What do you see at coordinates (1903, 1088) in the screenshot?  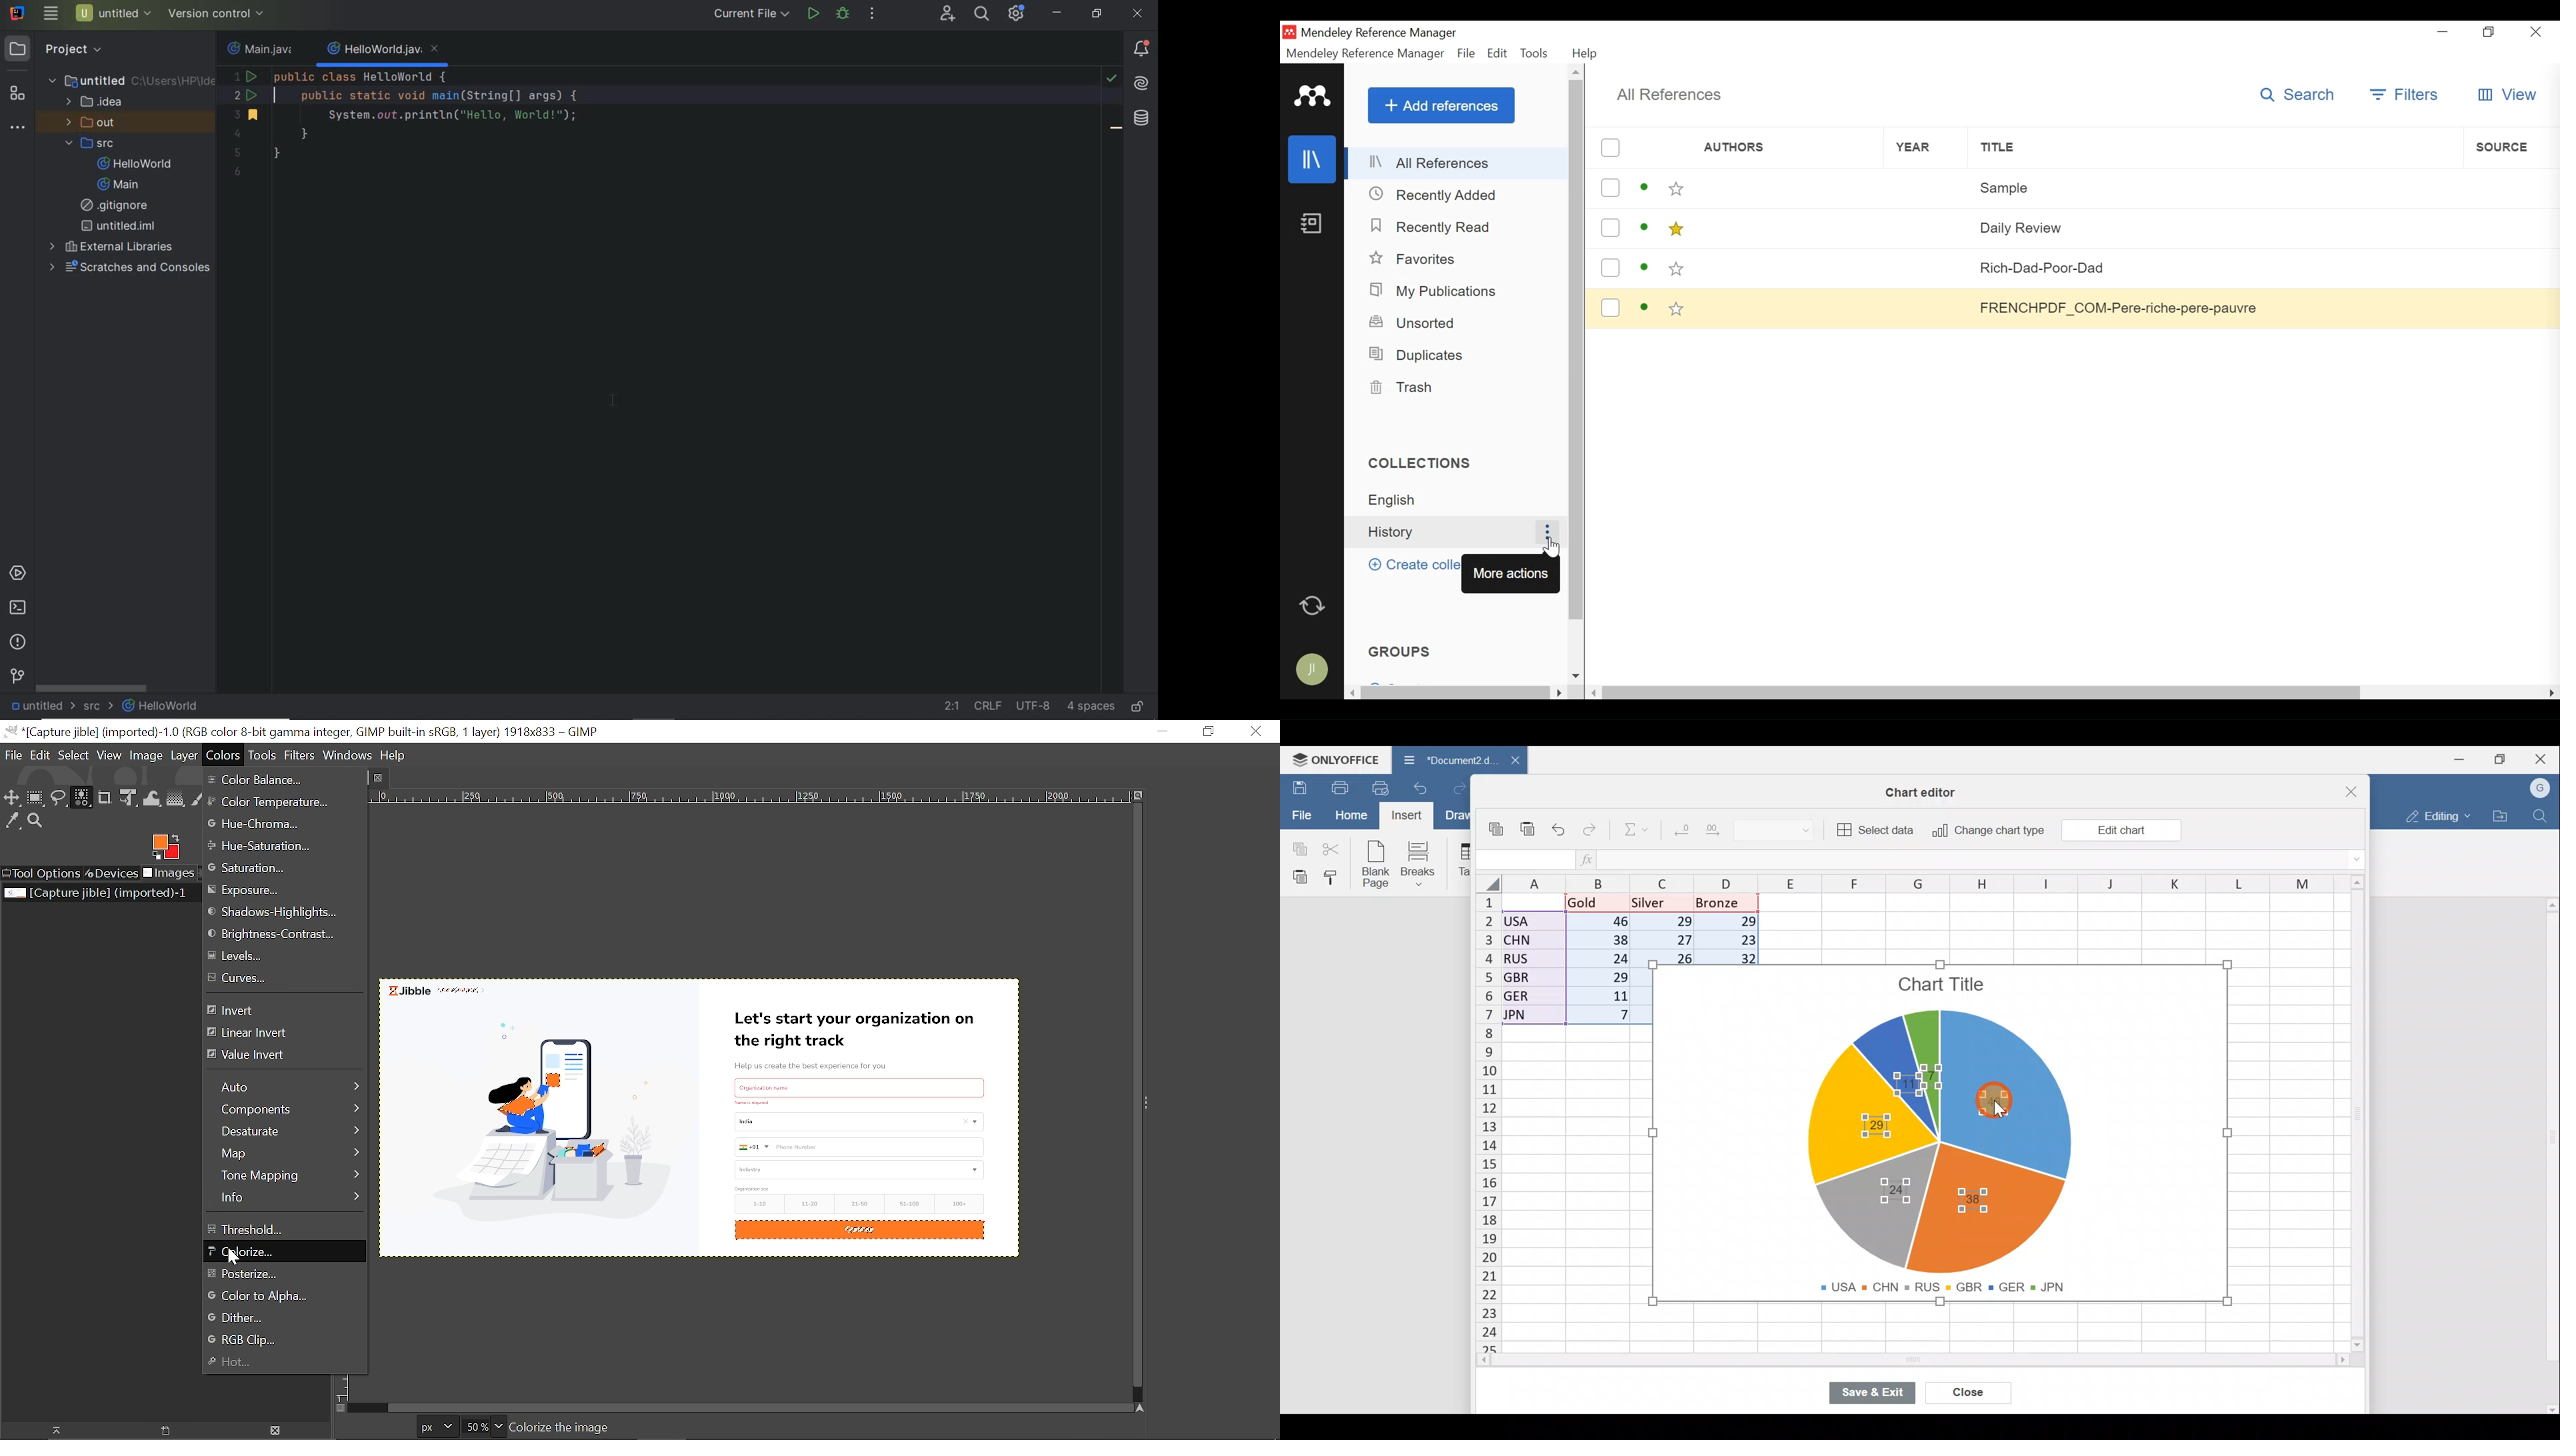 I see `Chart label` at bounding box center [1903, 1088].